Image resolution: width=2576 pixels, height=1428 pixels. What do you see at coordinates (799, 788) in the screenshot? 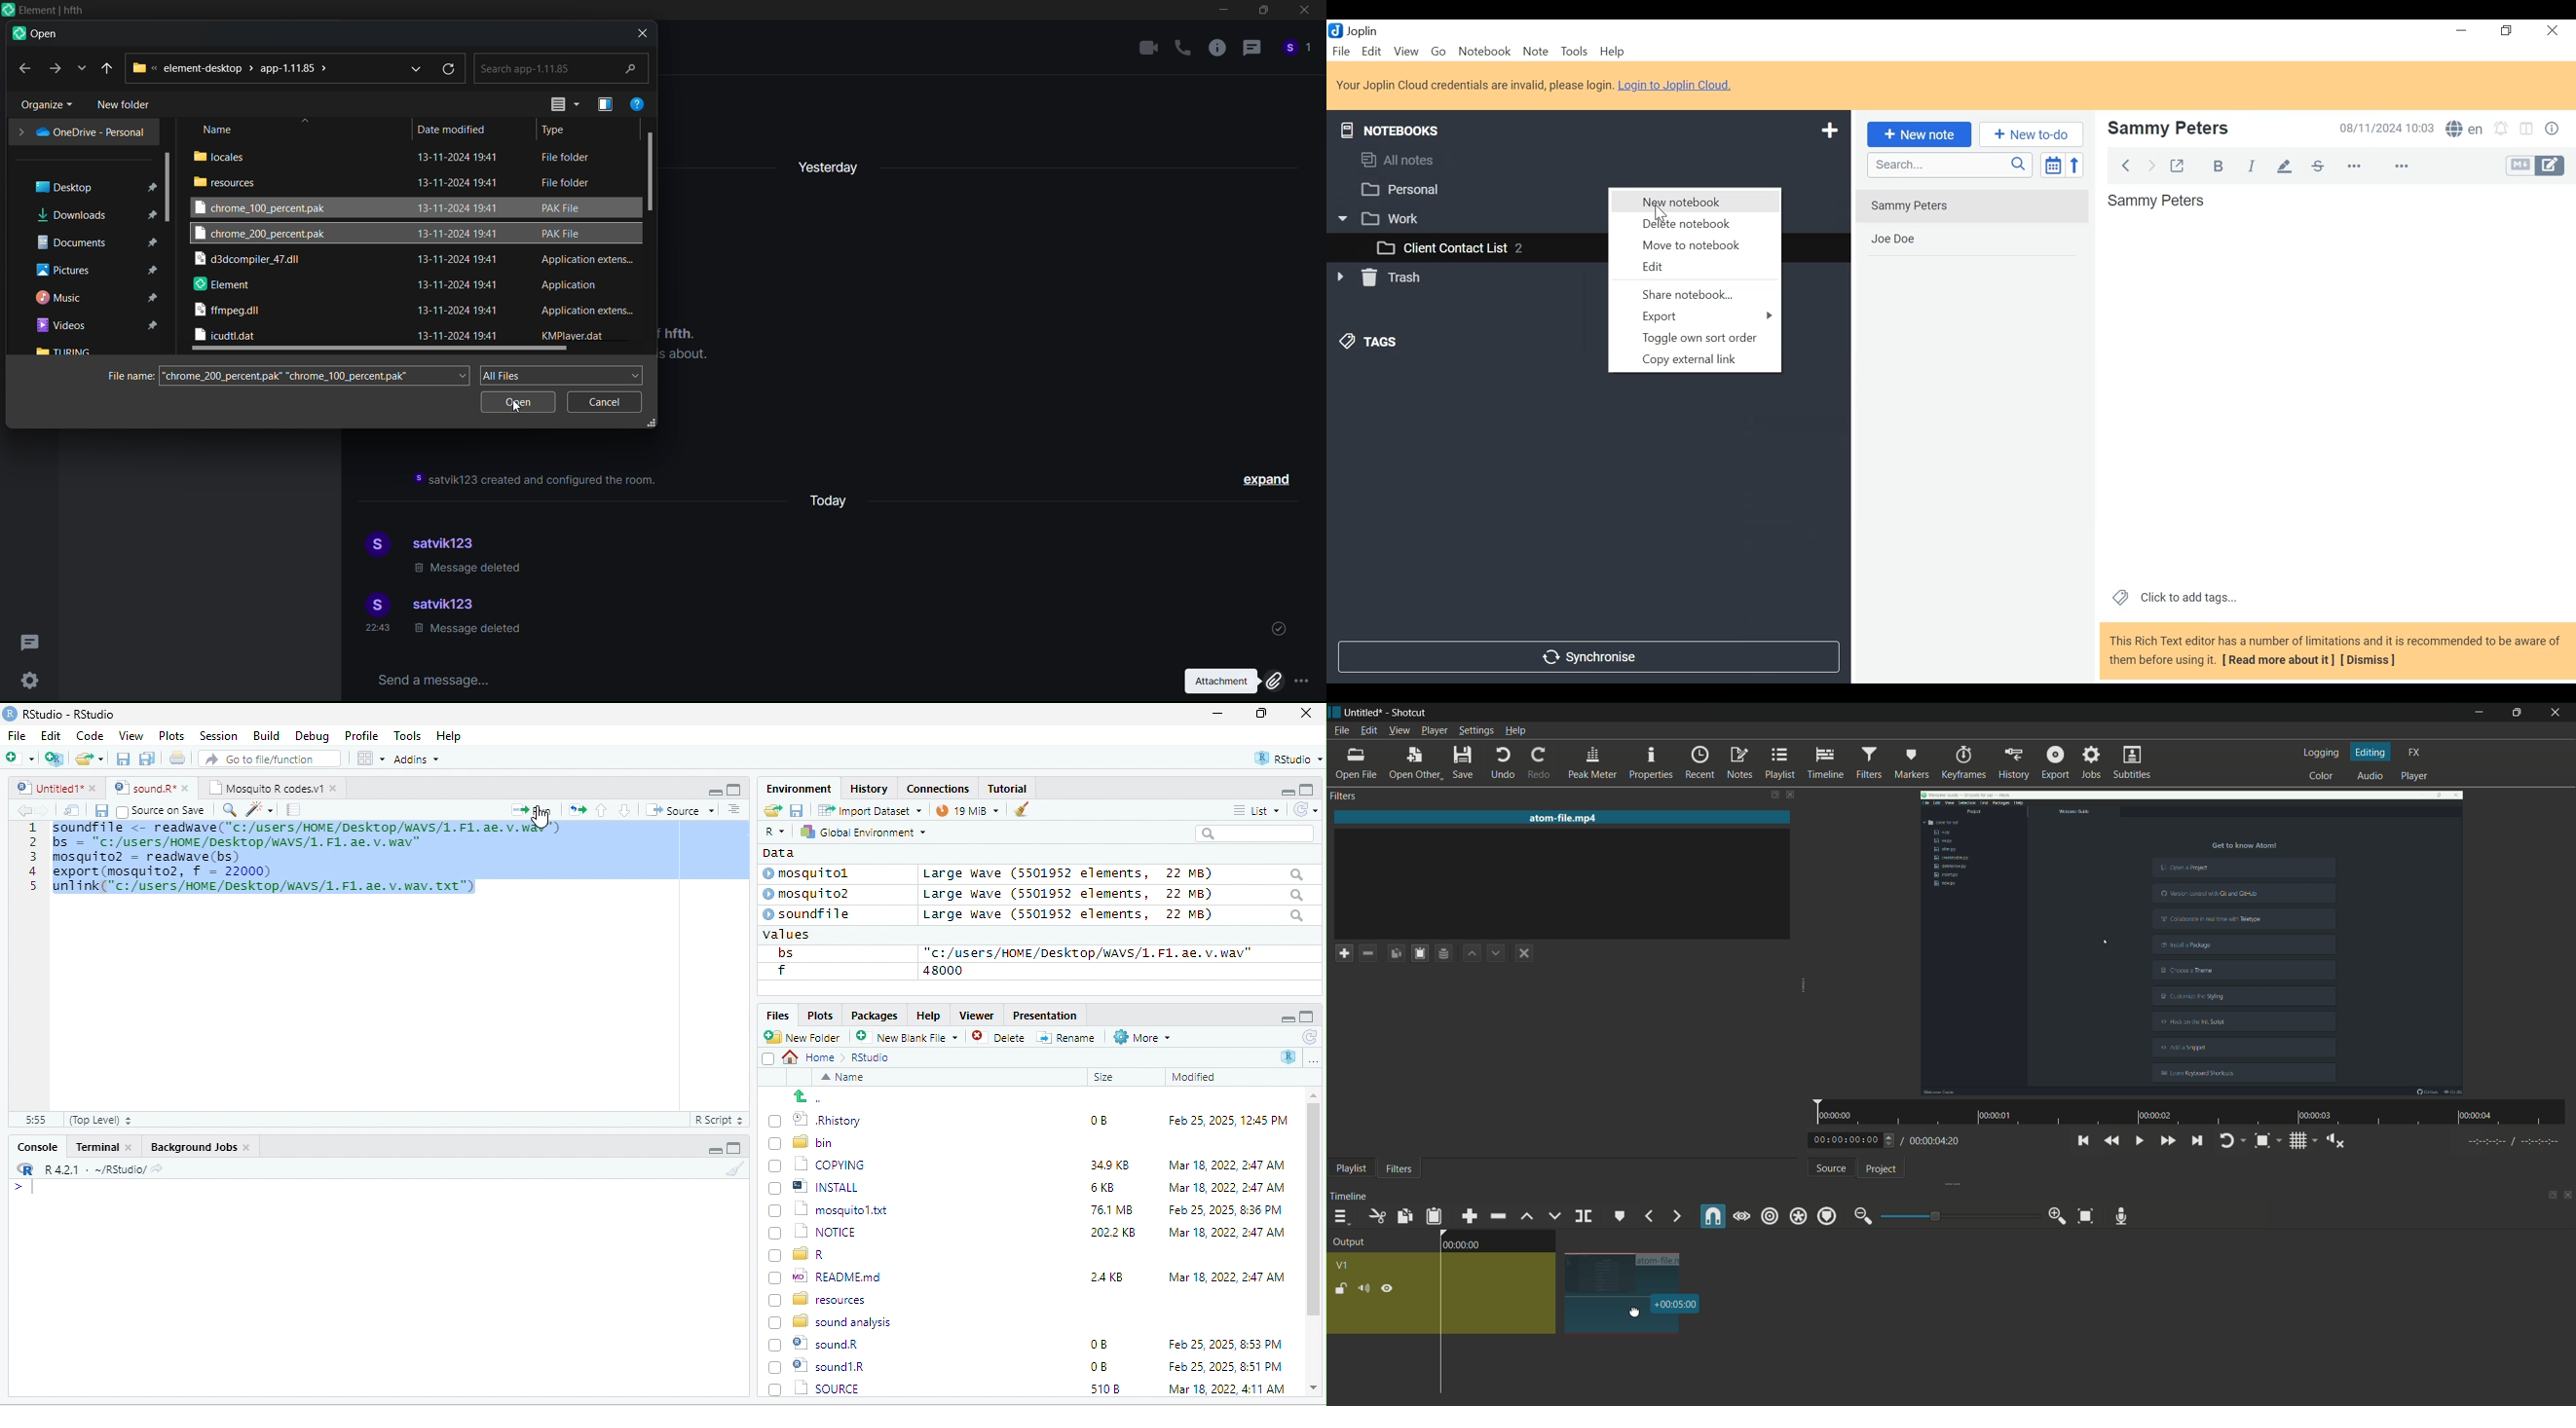
I see `Environment` at bounding box center [799, 788].